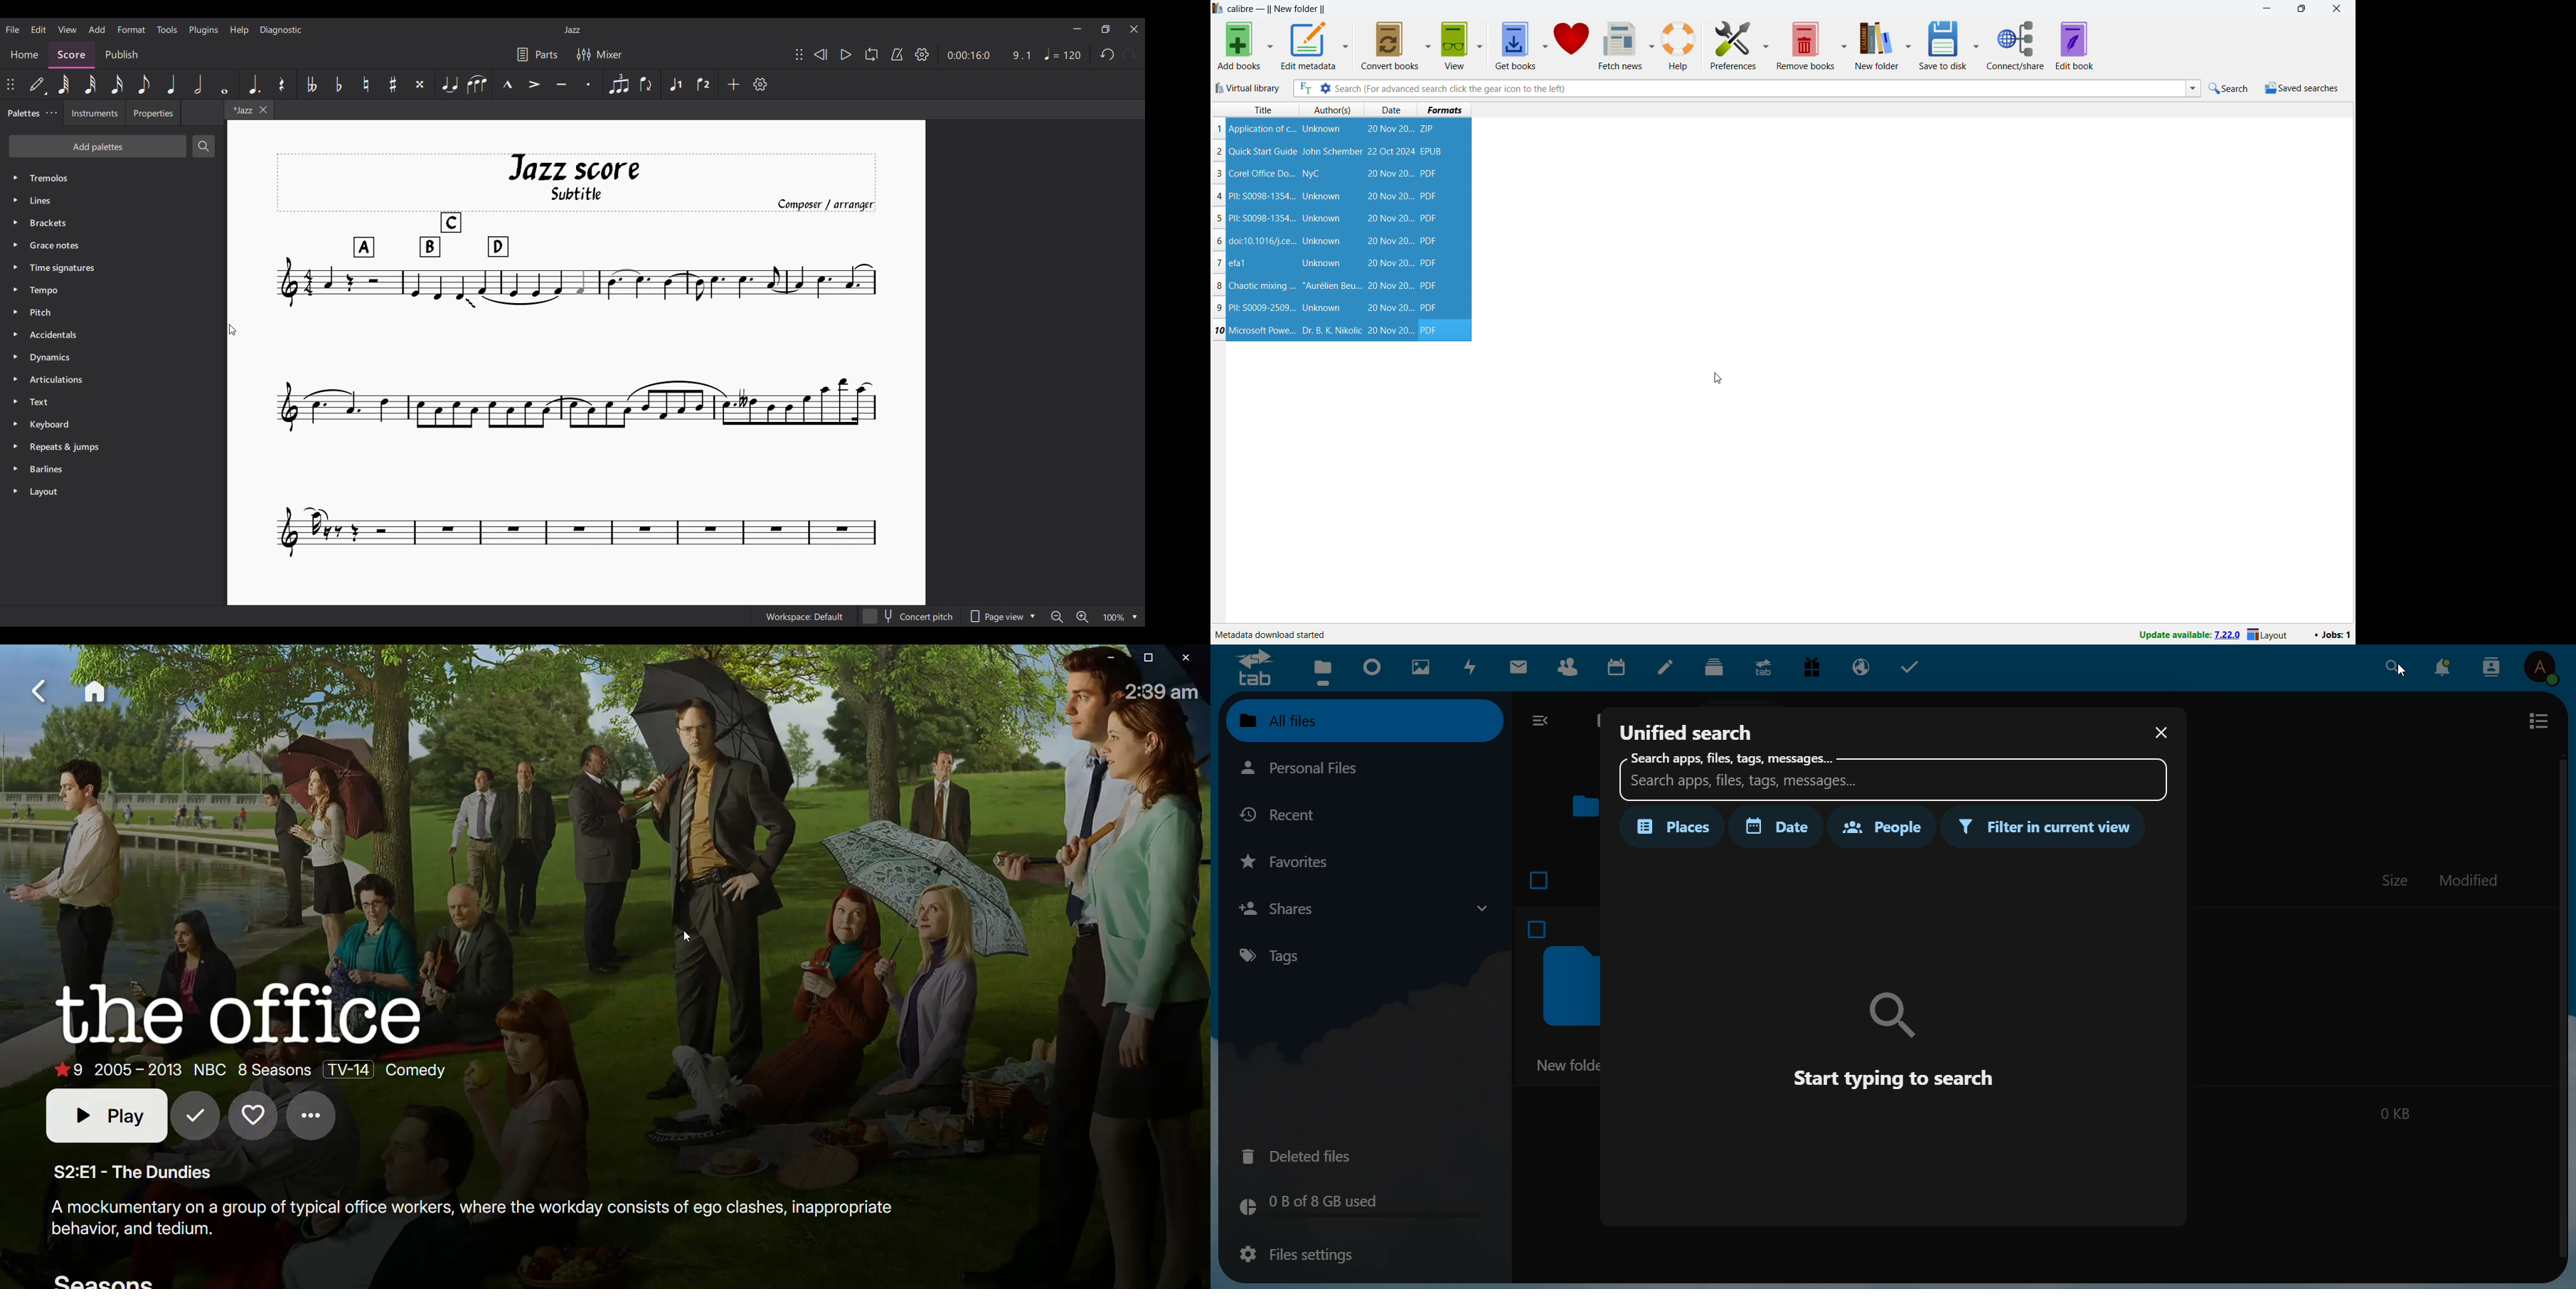 The image size is (2576, 1316). What do you see at coordinates (131, 29) in the screenshot?
I see `Format menu` at bounding box center [131, 29].